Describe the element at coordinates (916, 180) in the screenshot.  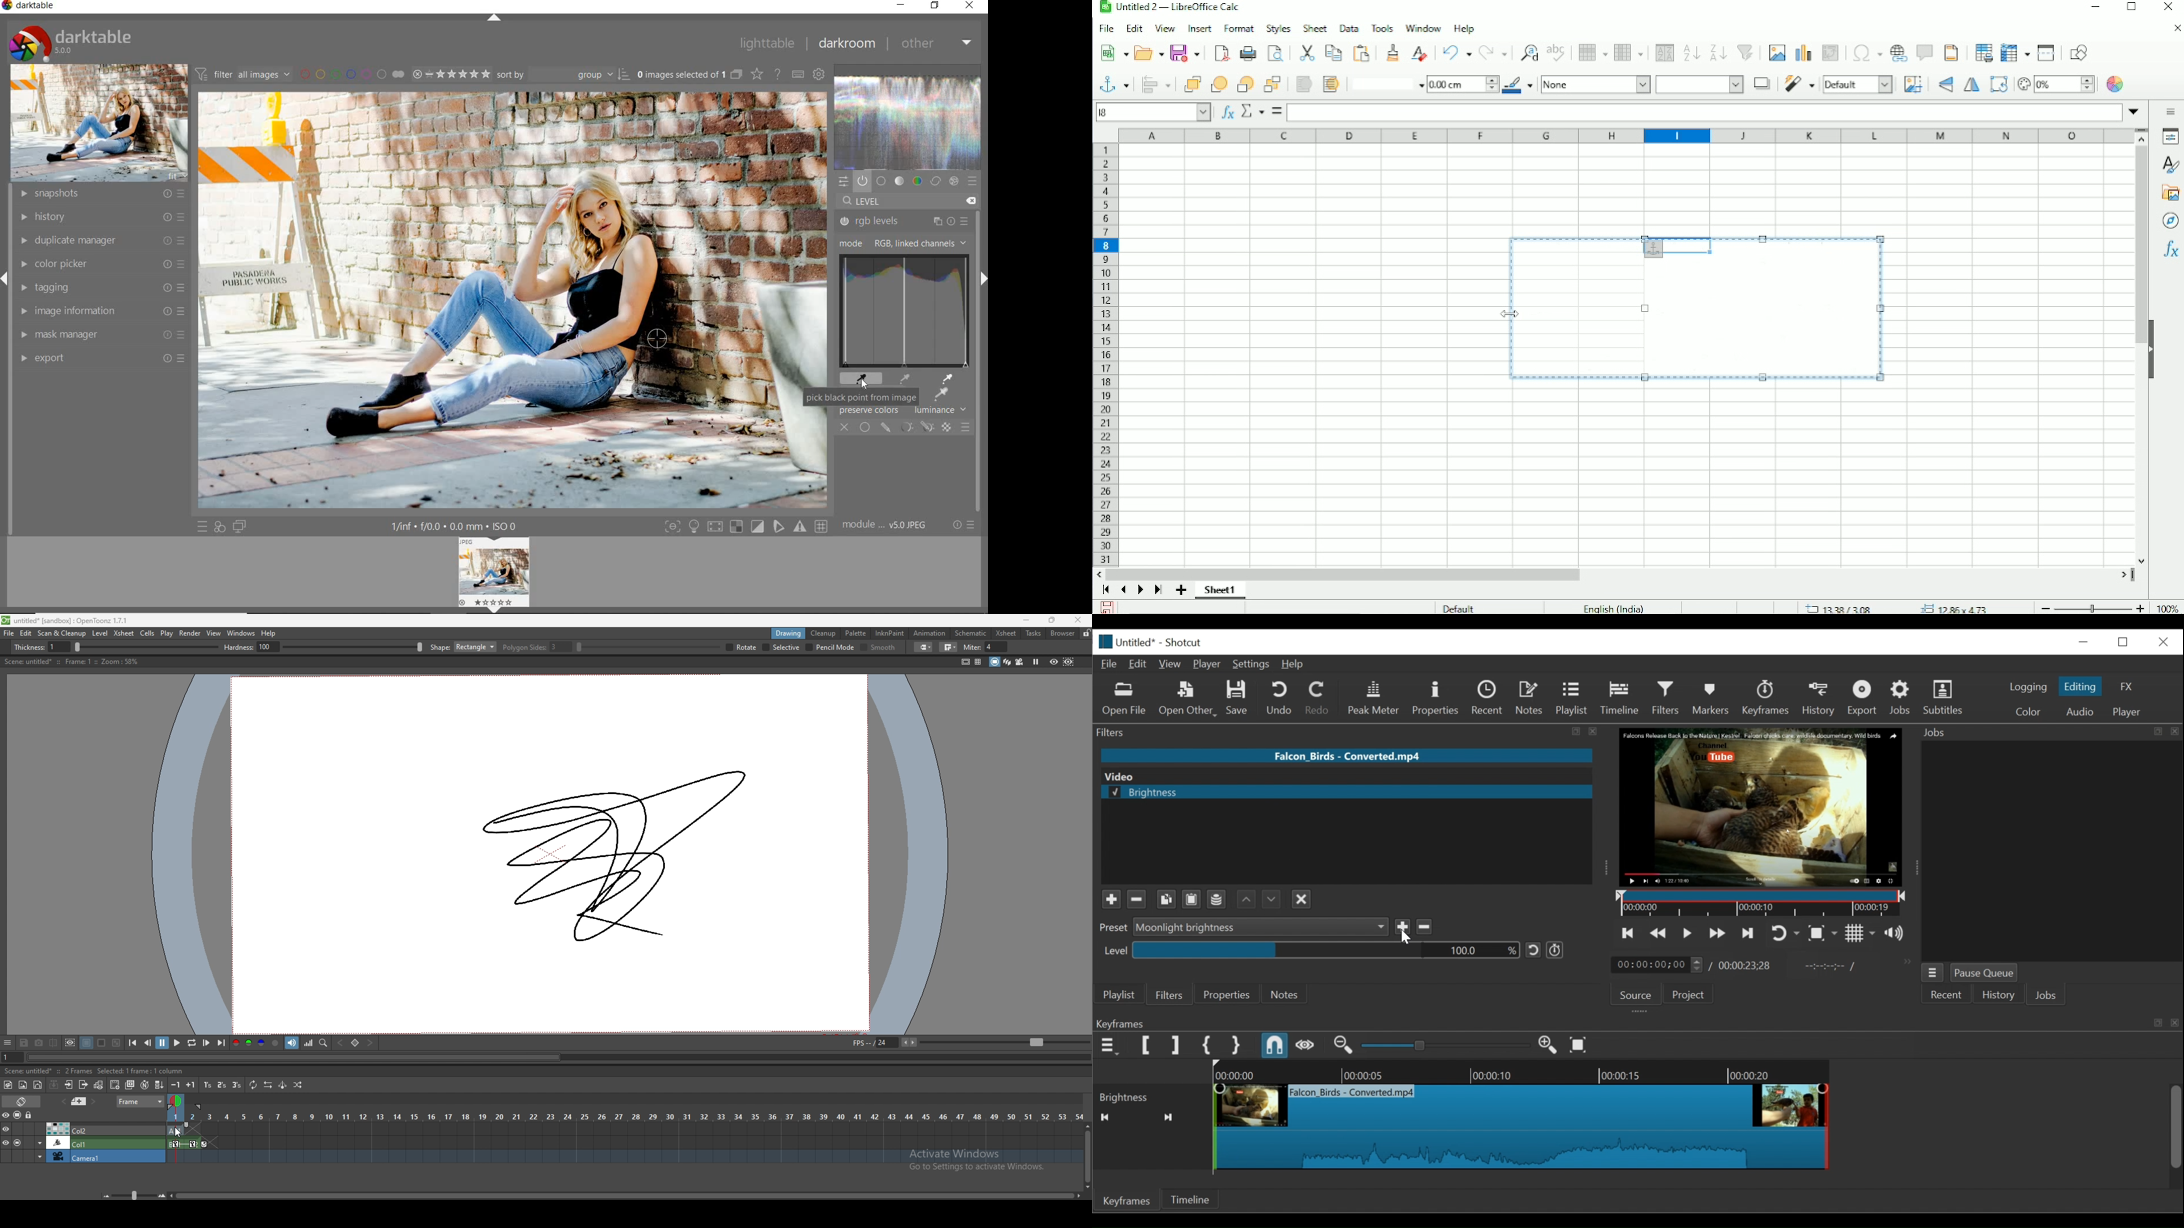
I see `color` at that location.